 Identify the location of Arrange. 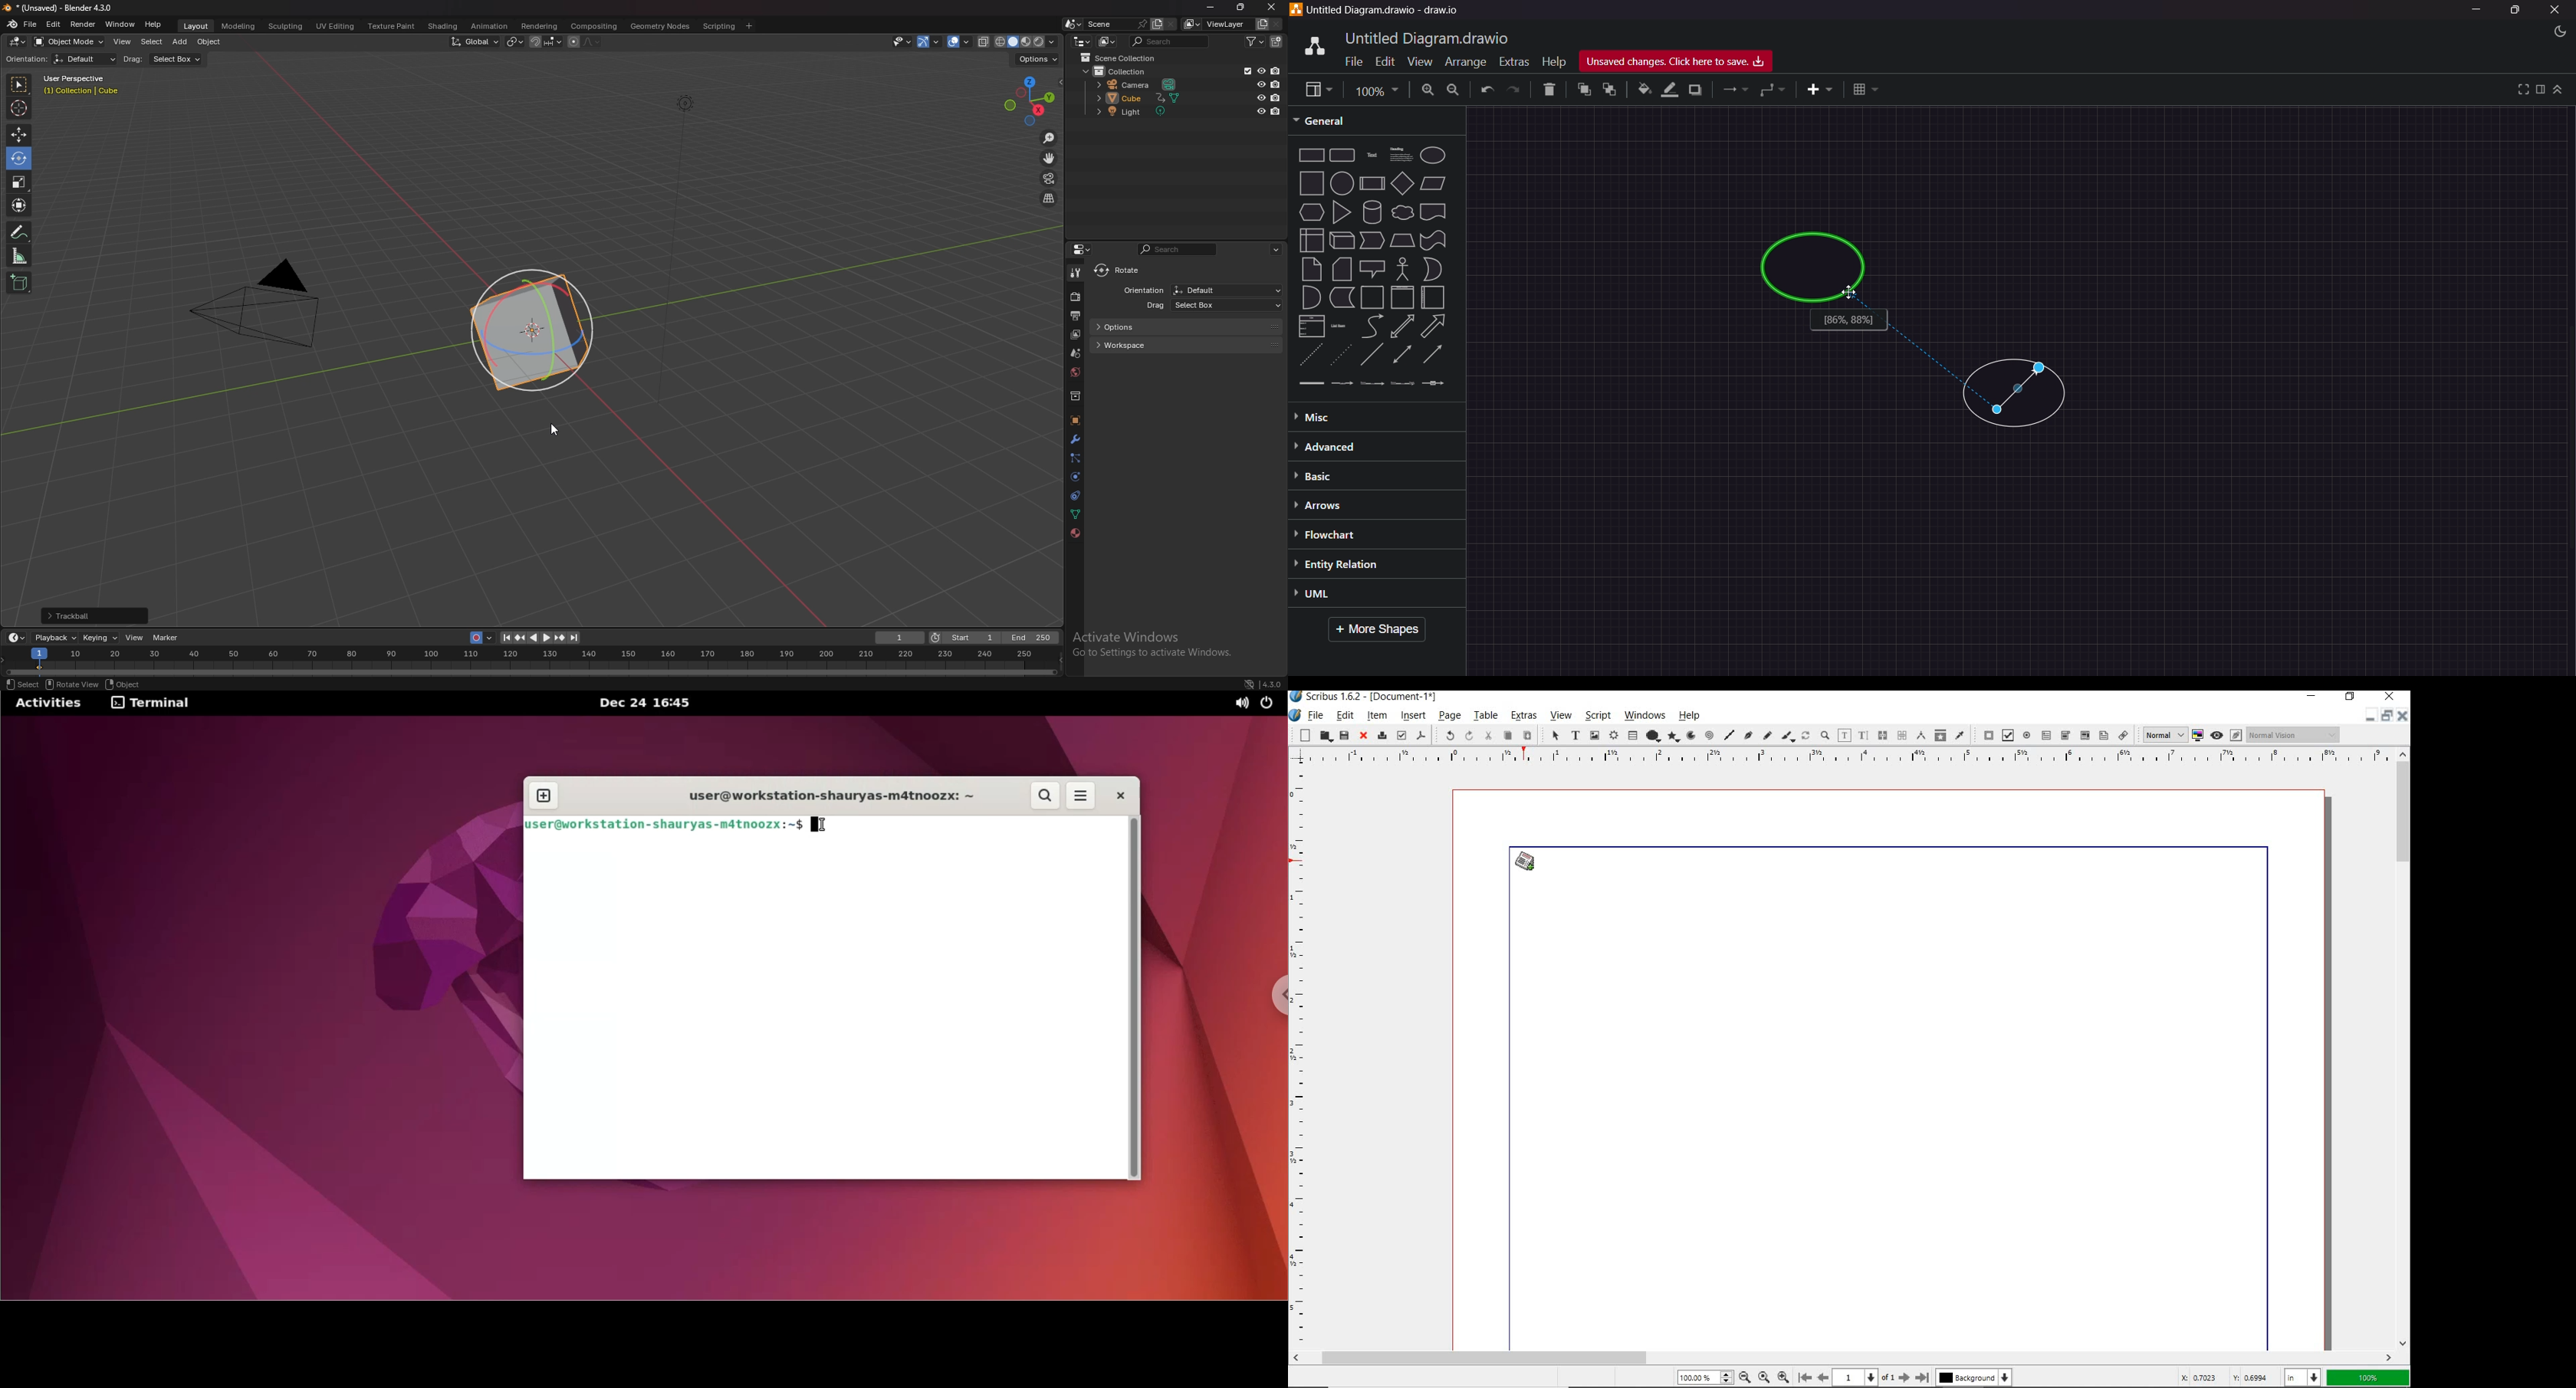
(1462, 63).